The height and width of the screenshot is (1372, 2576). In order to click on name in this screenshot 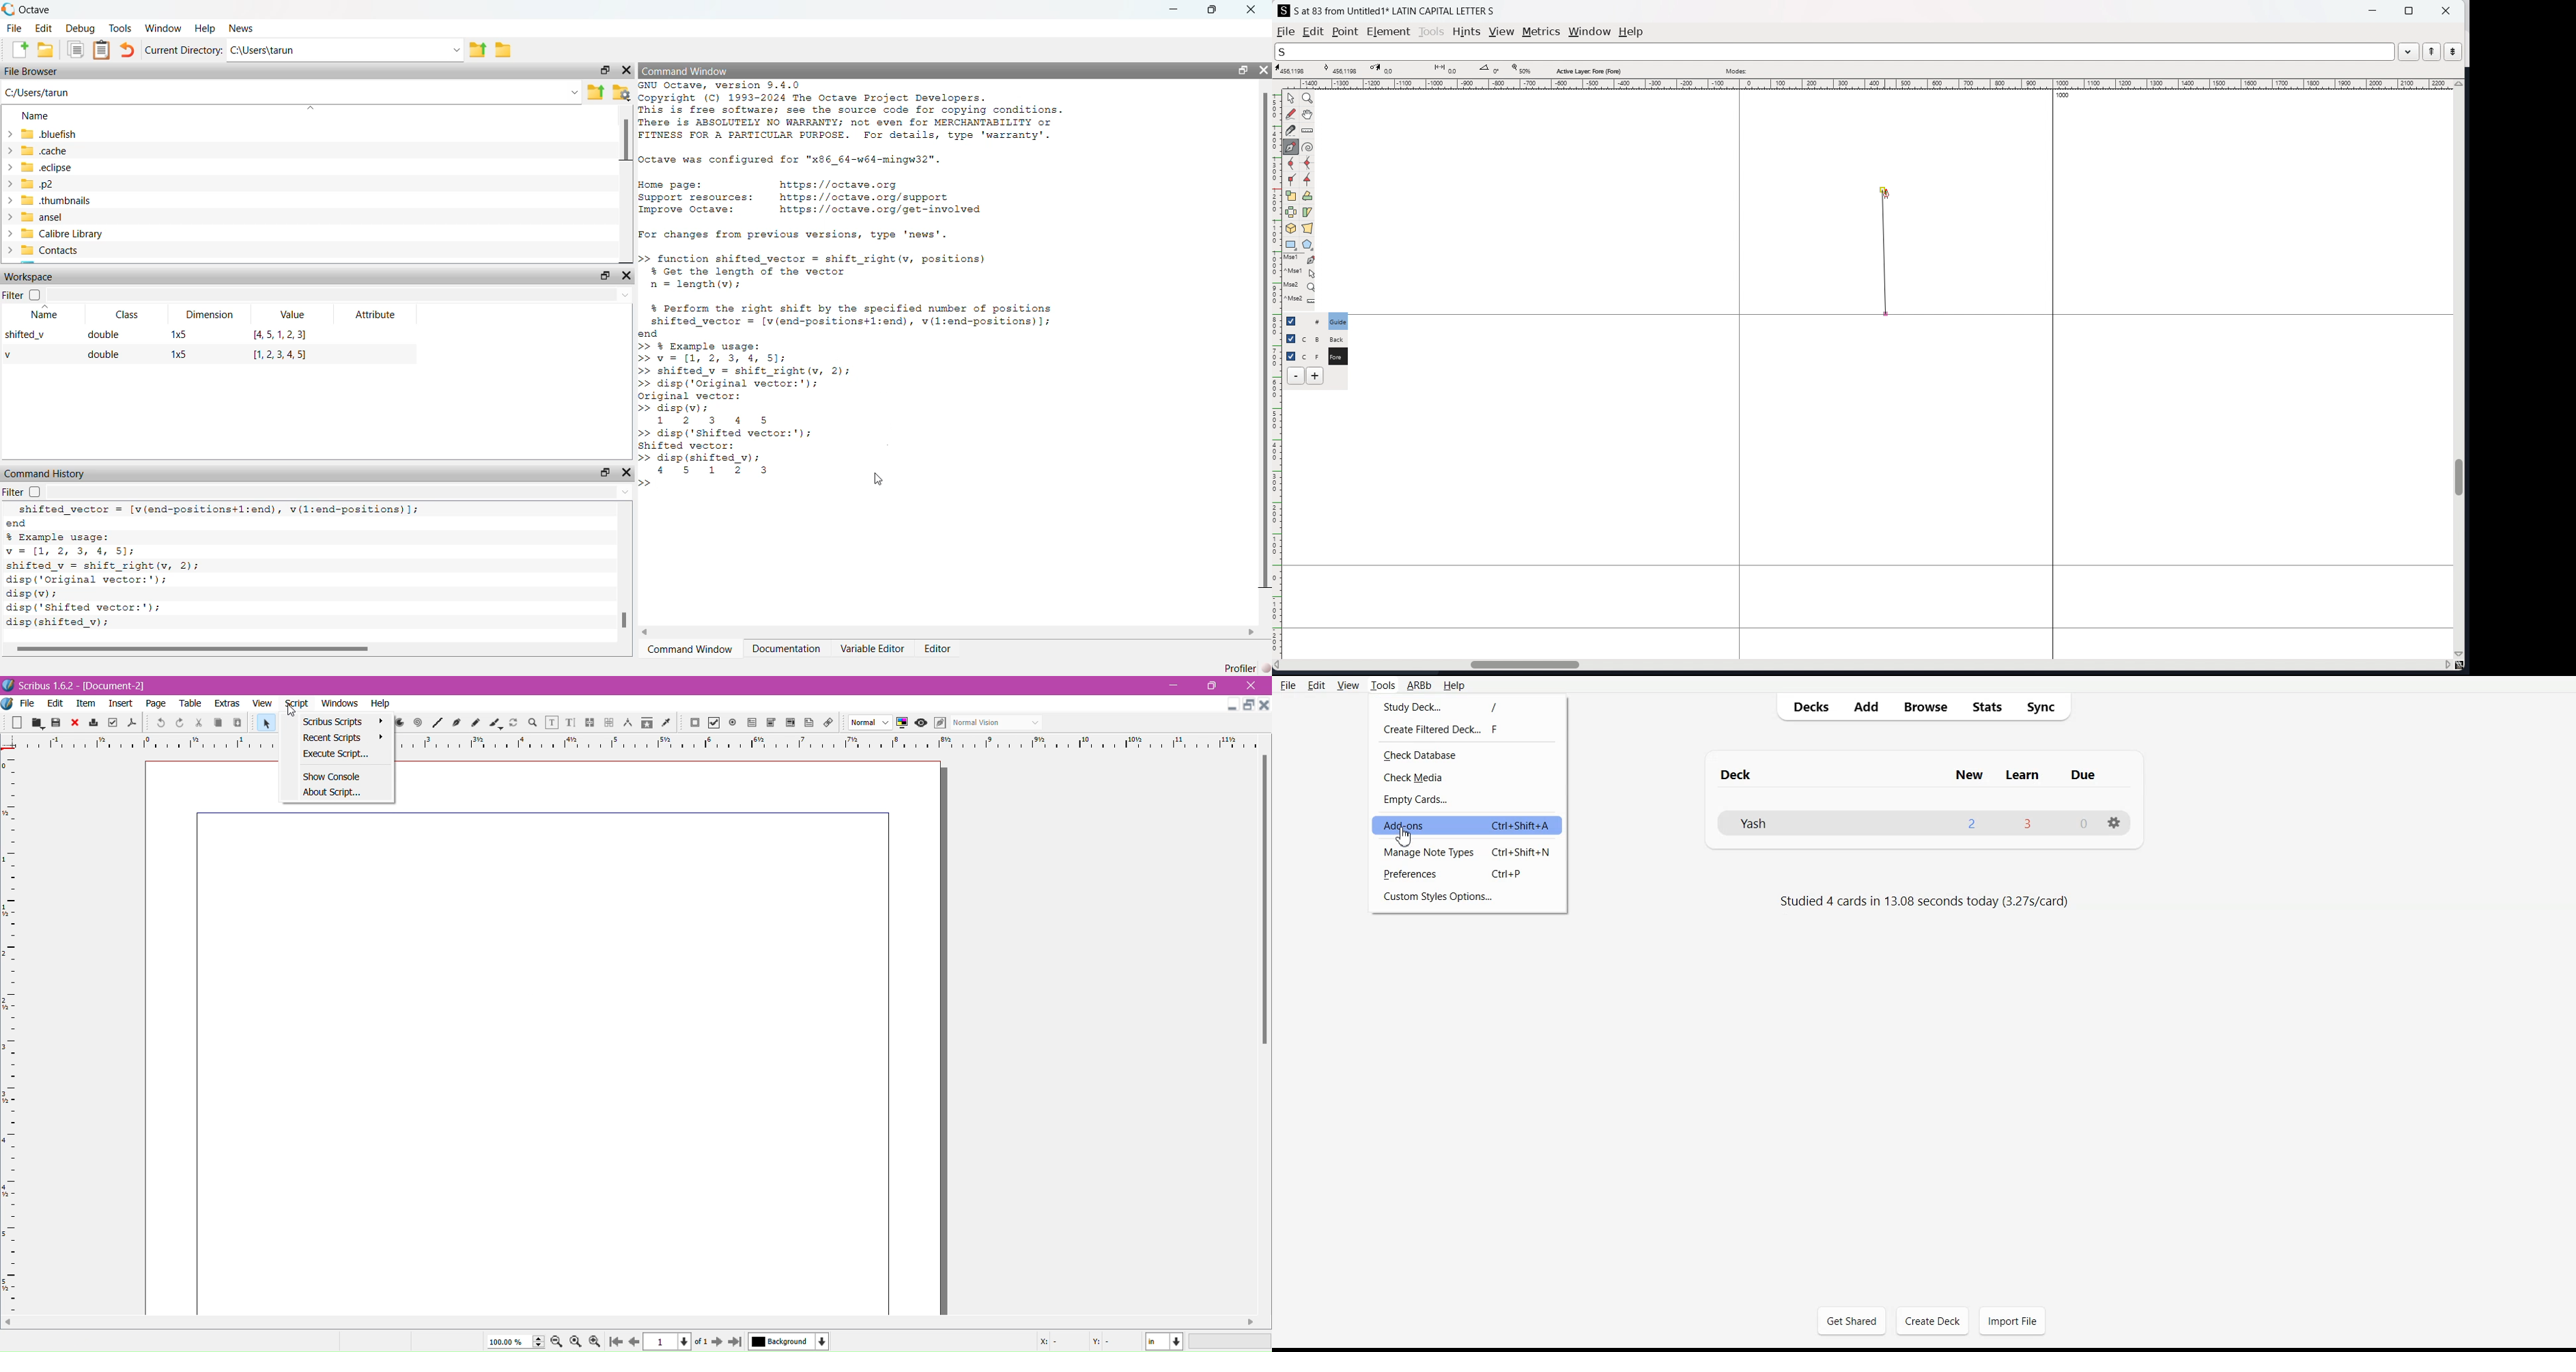, I will do `click(37, 116)`.